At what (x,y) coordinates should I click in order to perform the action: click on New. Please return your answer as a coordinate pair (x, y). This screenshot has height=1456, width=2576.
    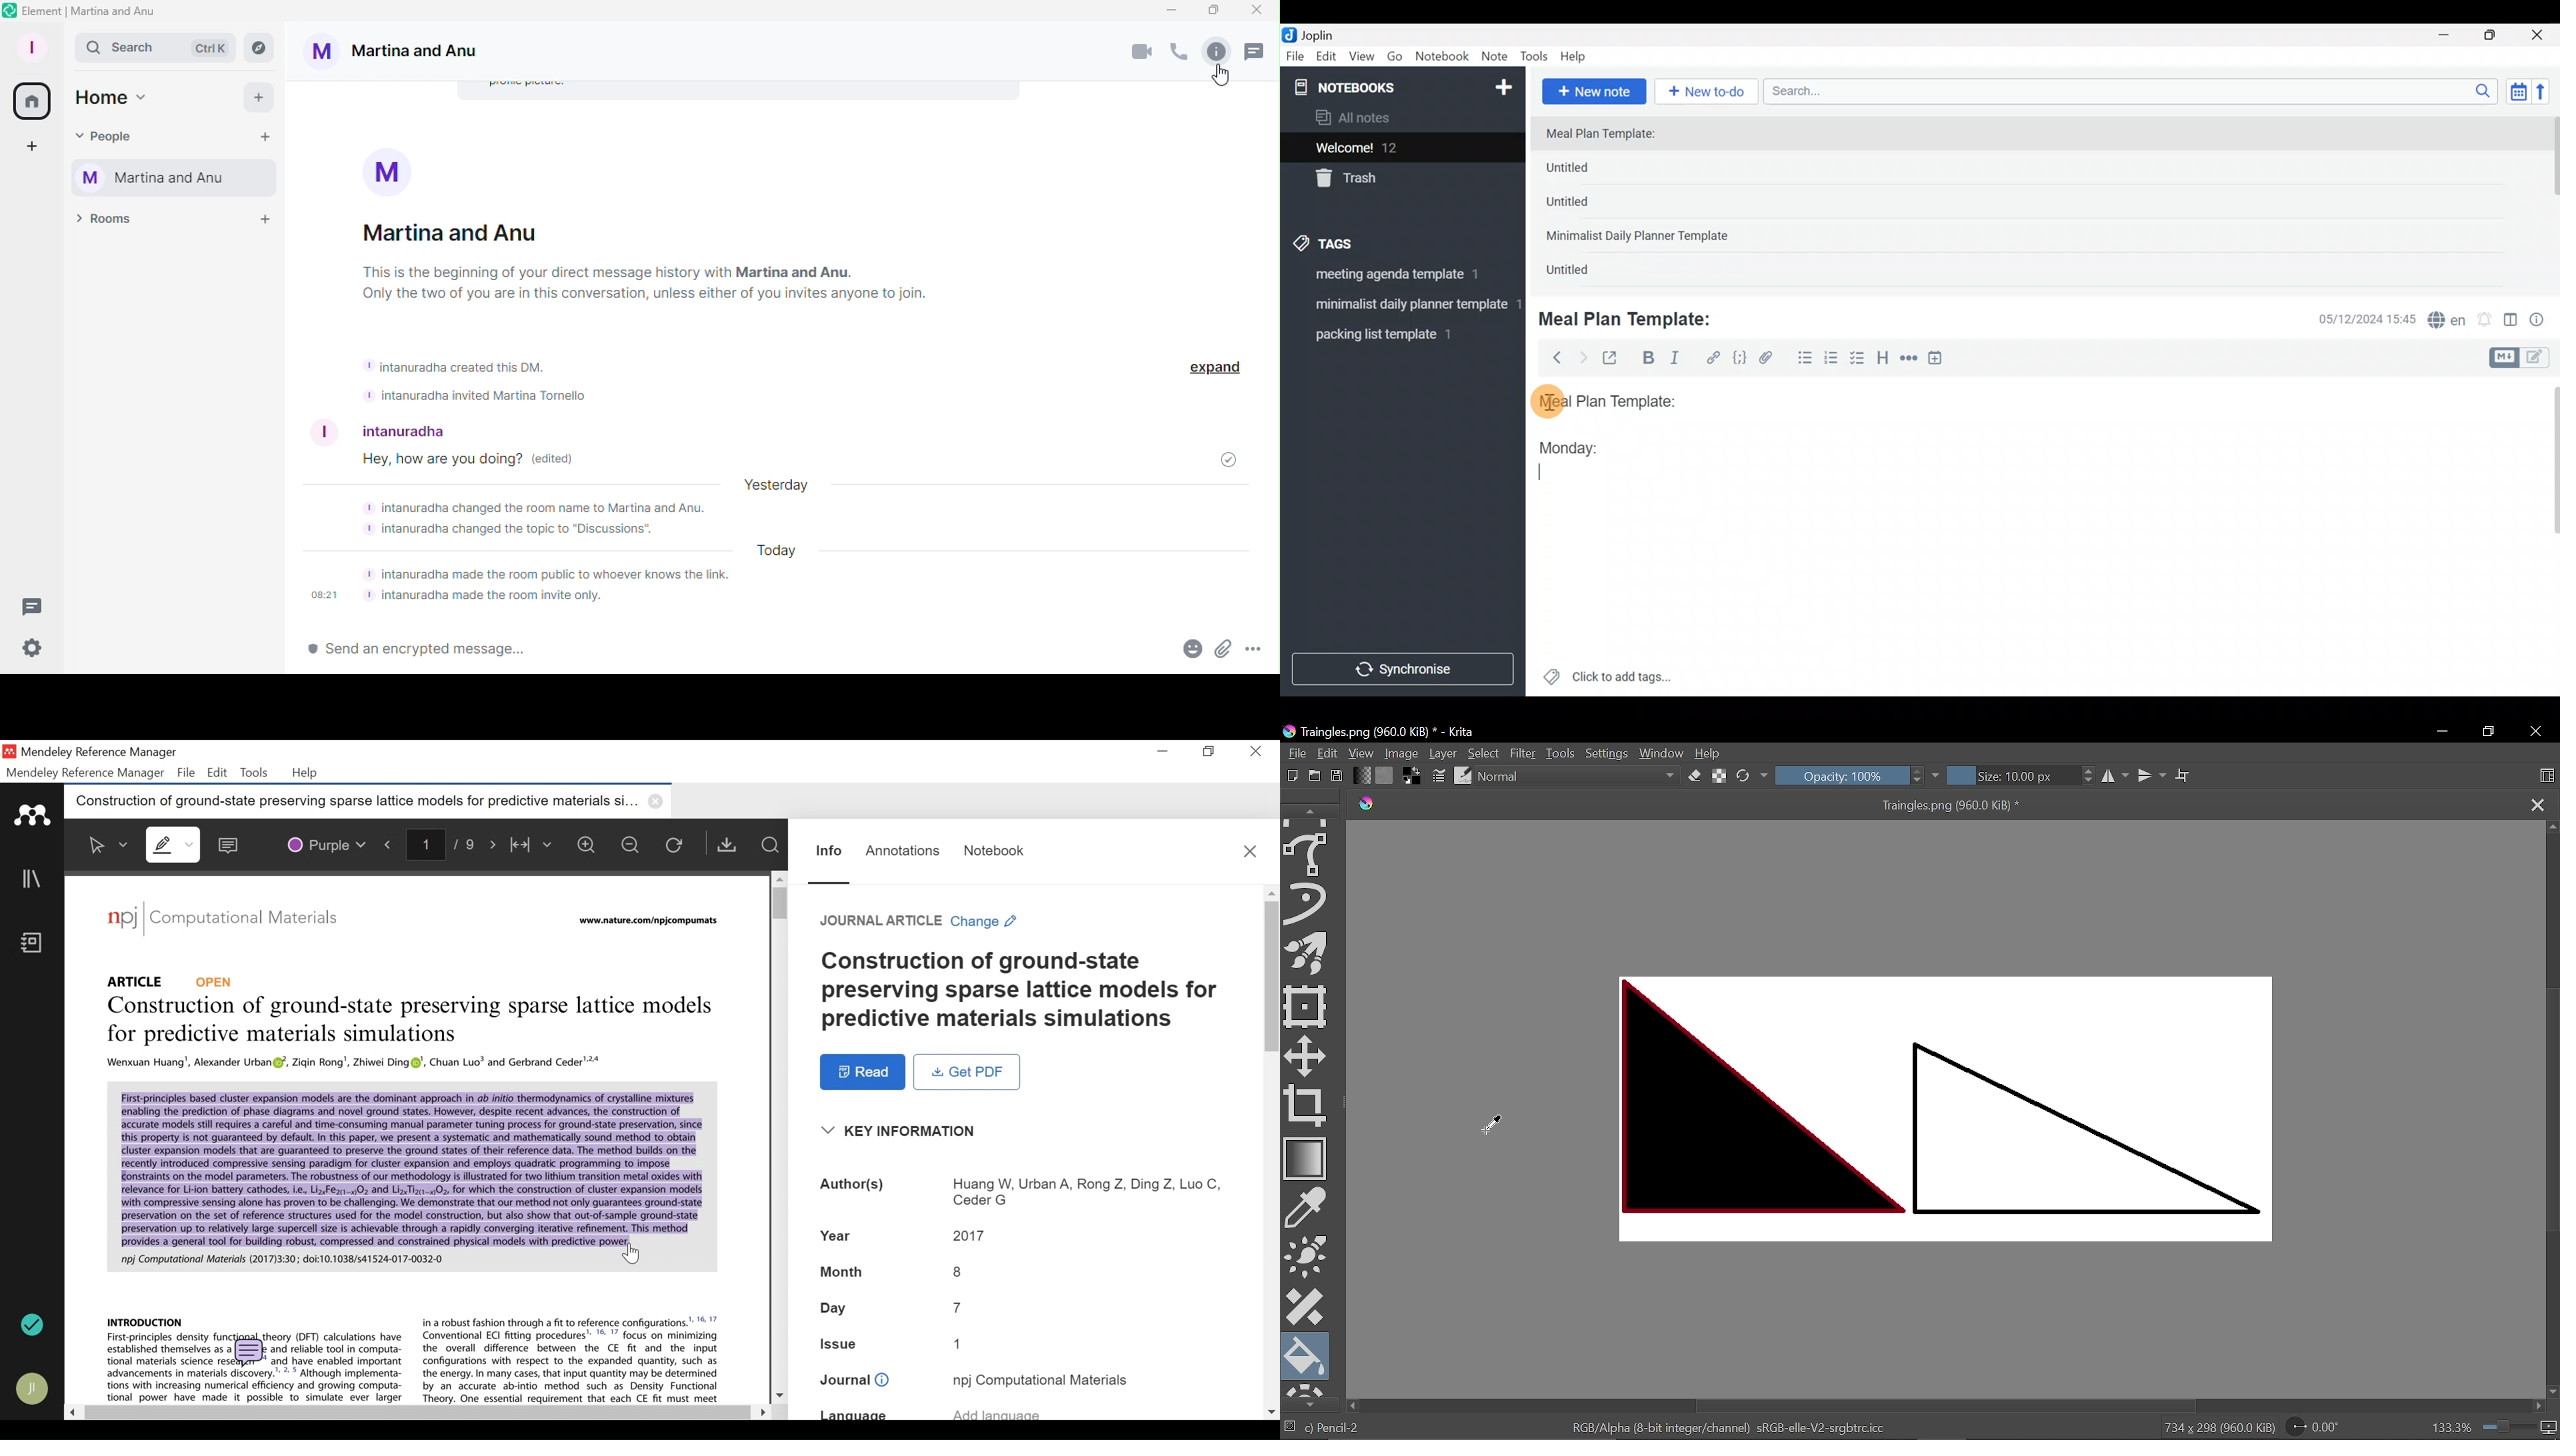
    Looking at the image, I should click on (1503, 85).